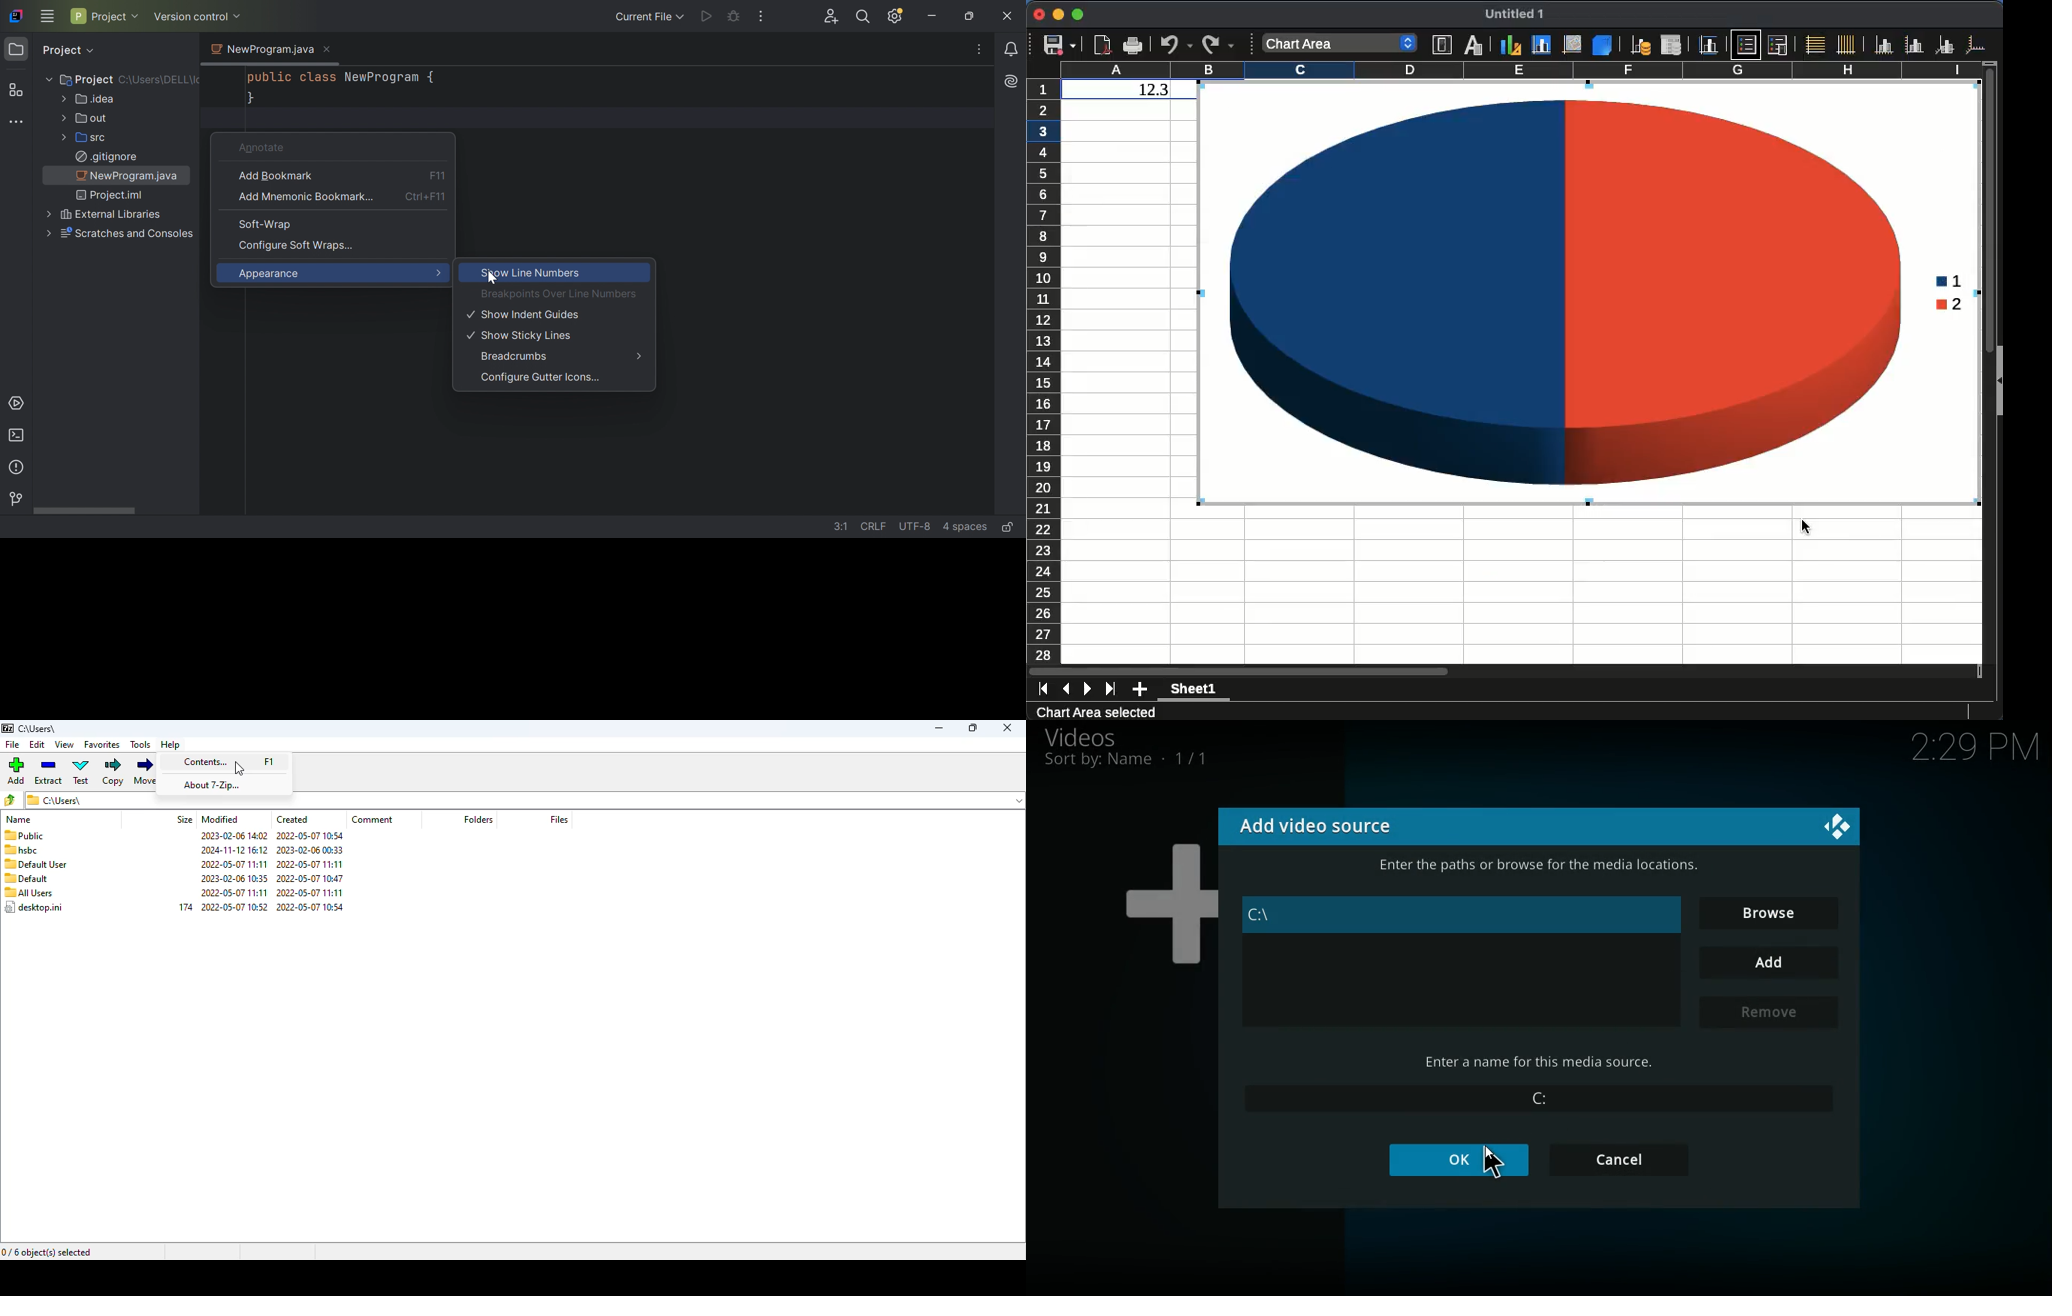 This screenshot has width=2072, height=1316. Describe the element at coordinates (1133, 46) in the screenshot. I see `Print` at that location.